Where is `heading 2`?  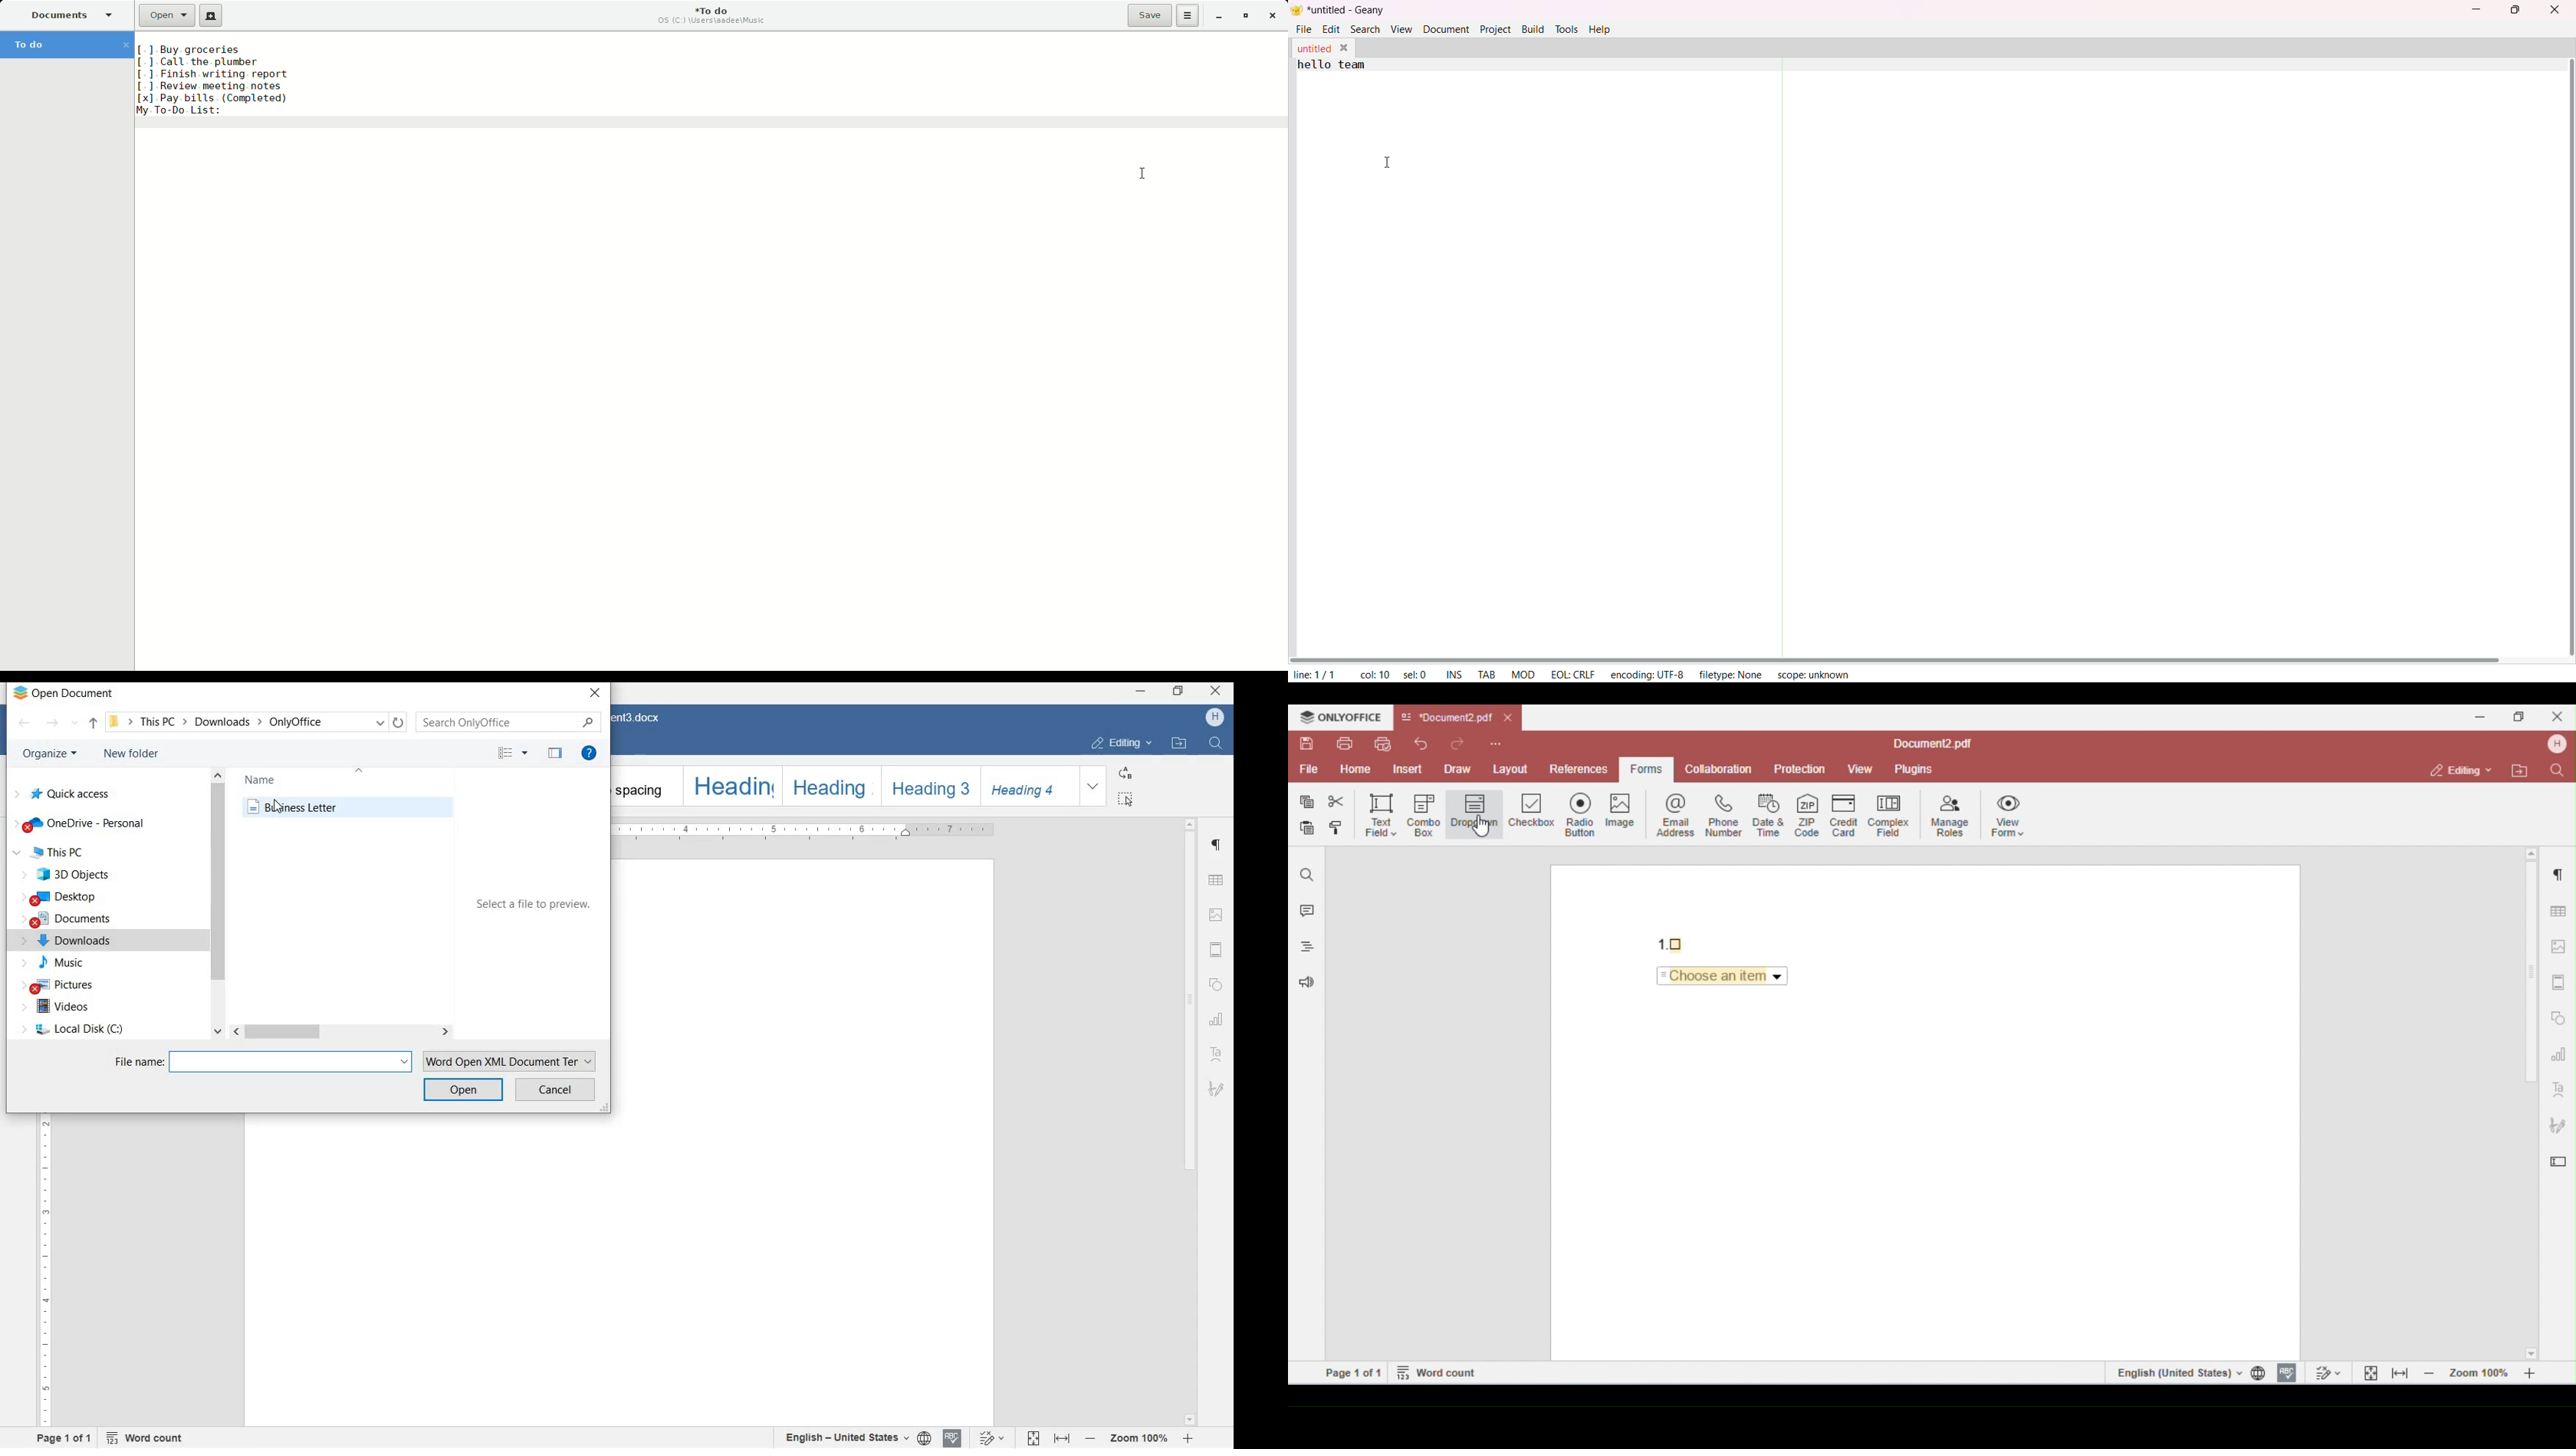 heading 2 is located at coordinates (828, 785).